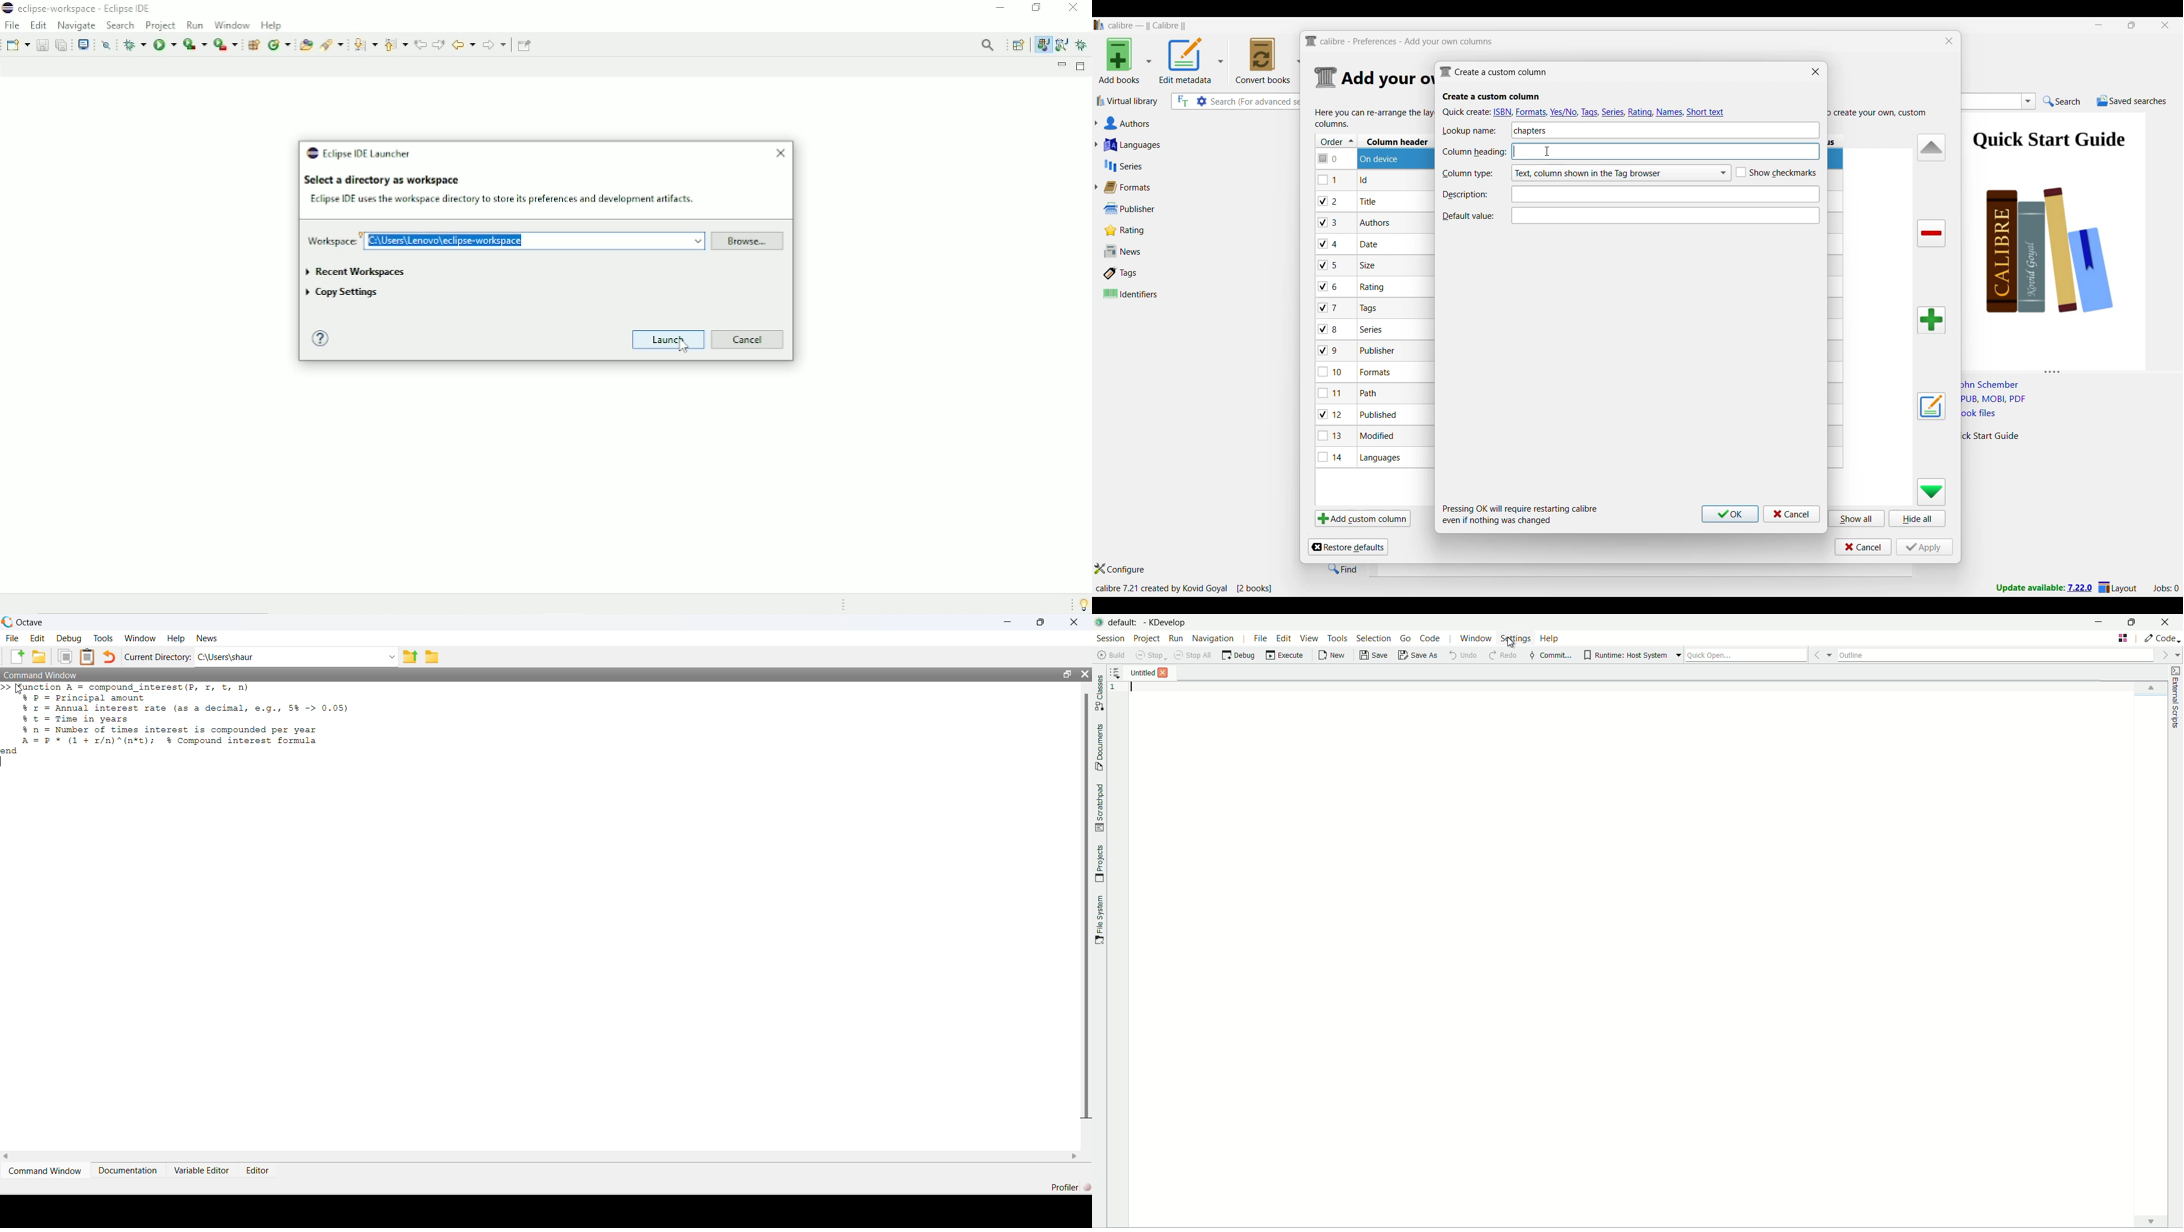  Describe the element at coordinates (1792, 514) in the screenshot. I see `Cancel` at that location.